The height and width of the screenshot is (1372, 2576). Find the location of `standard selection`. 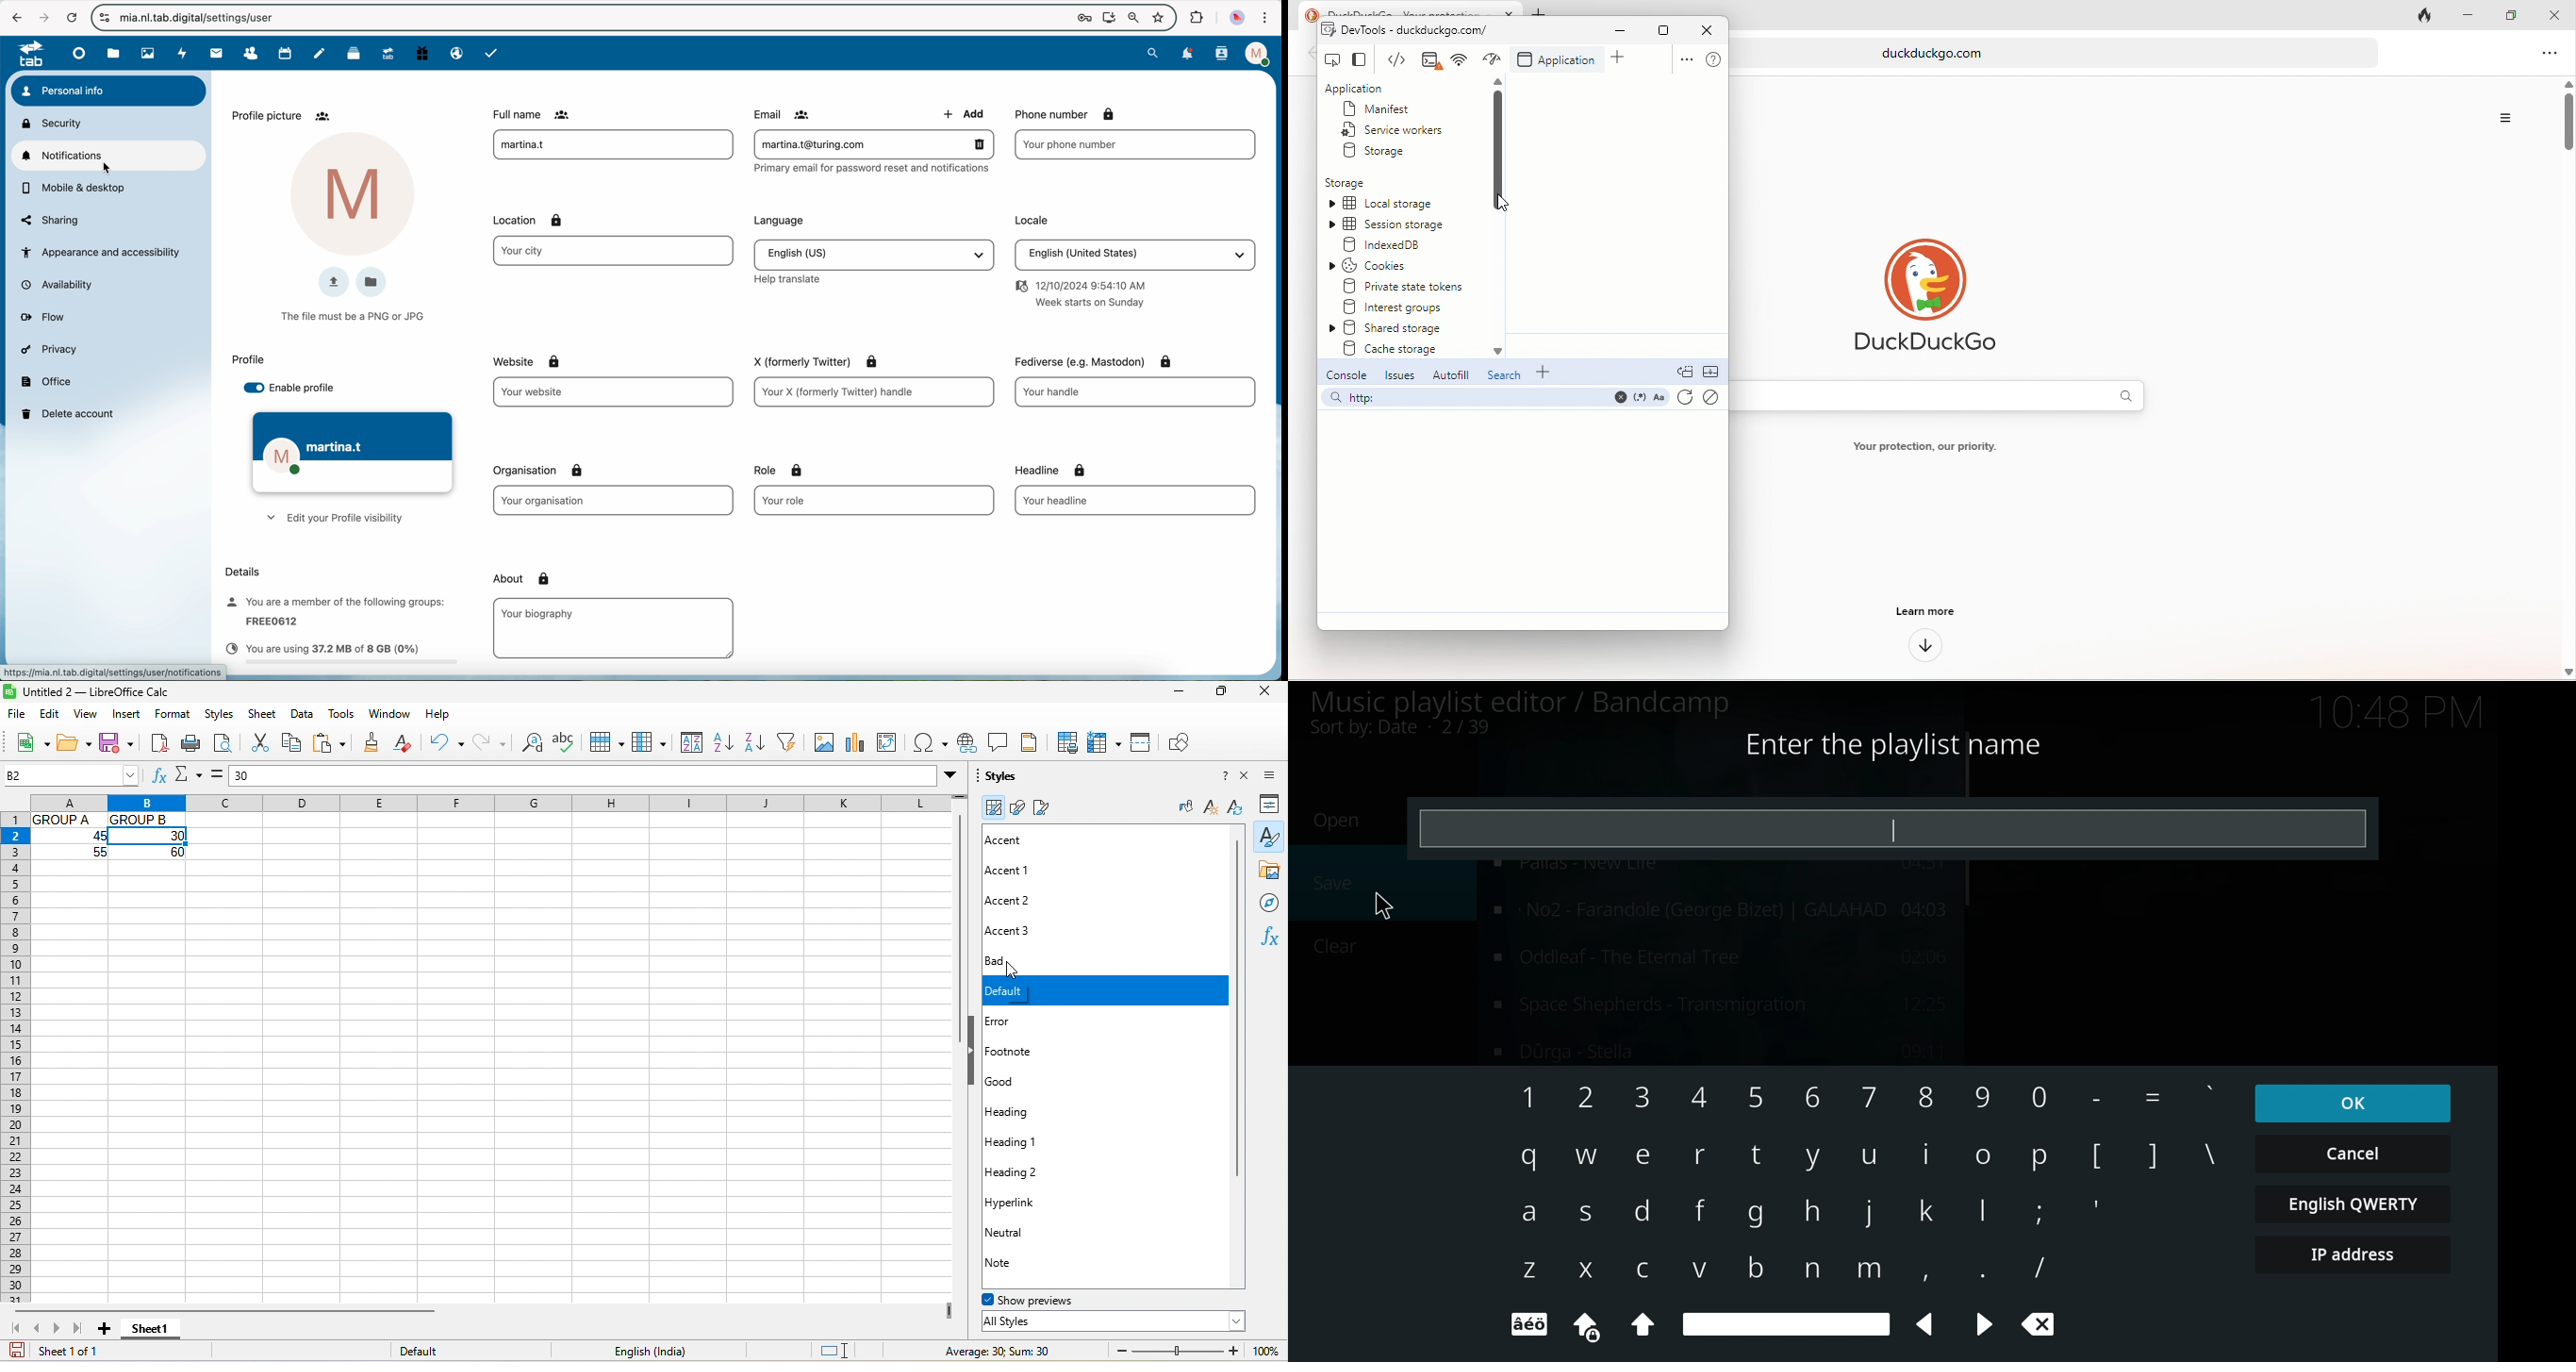

standard selection is located at coordinates (832, 1349).